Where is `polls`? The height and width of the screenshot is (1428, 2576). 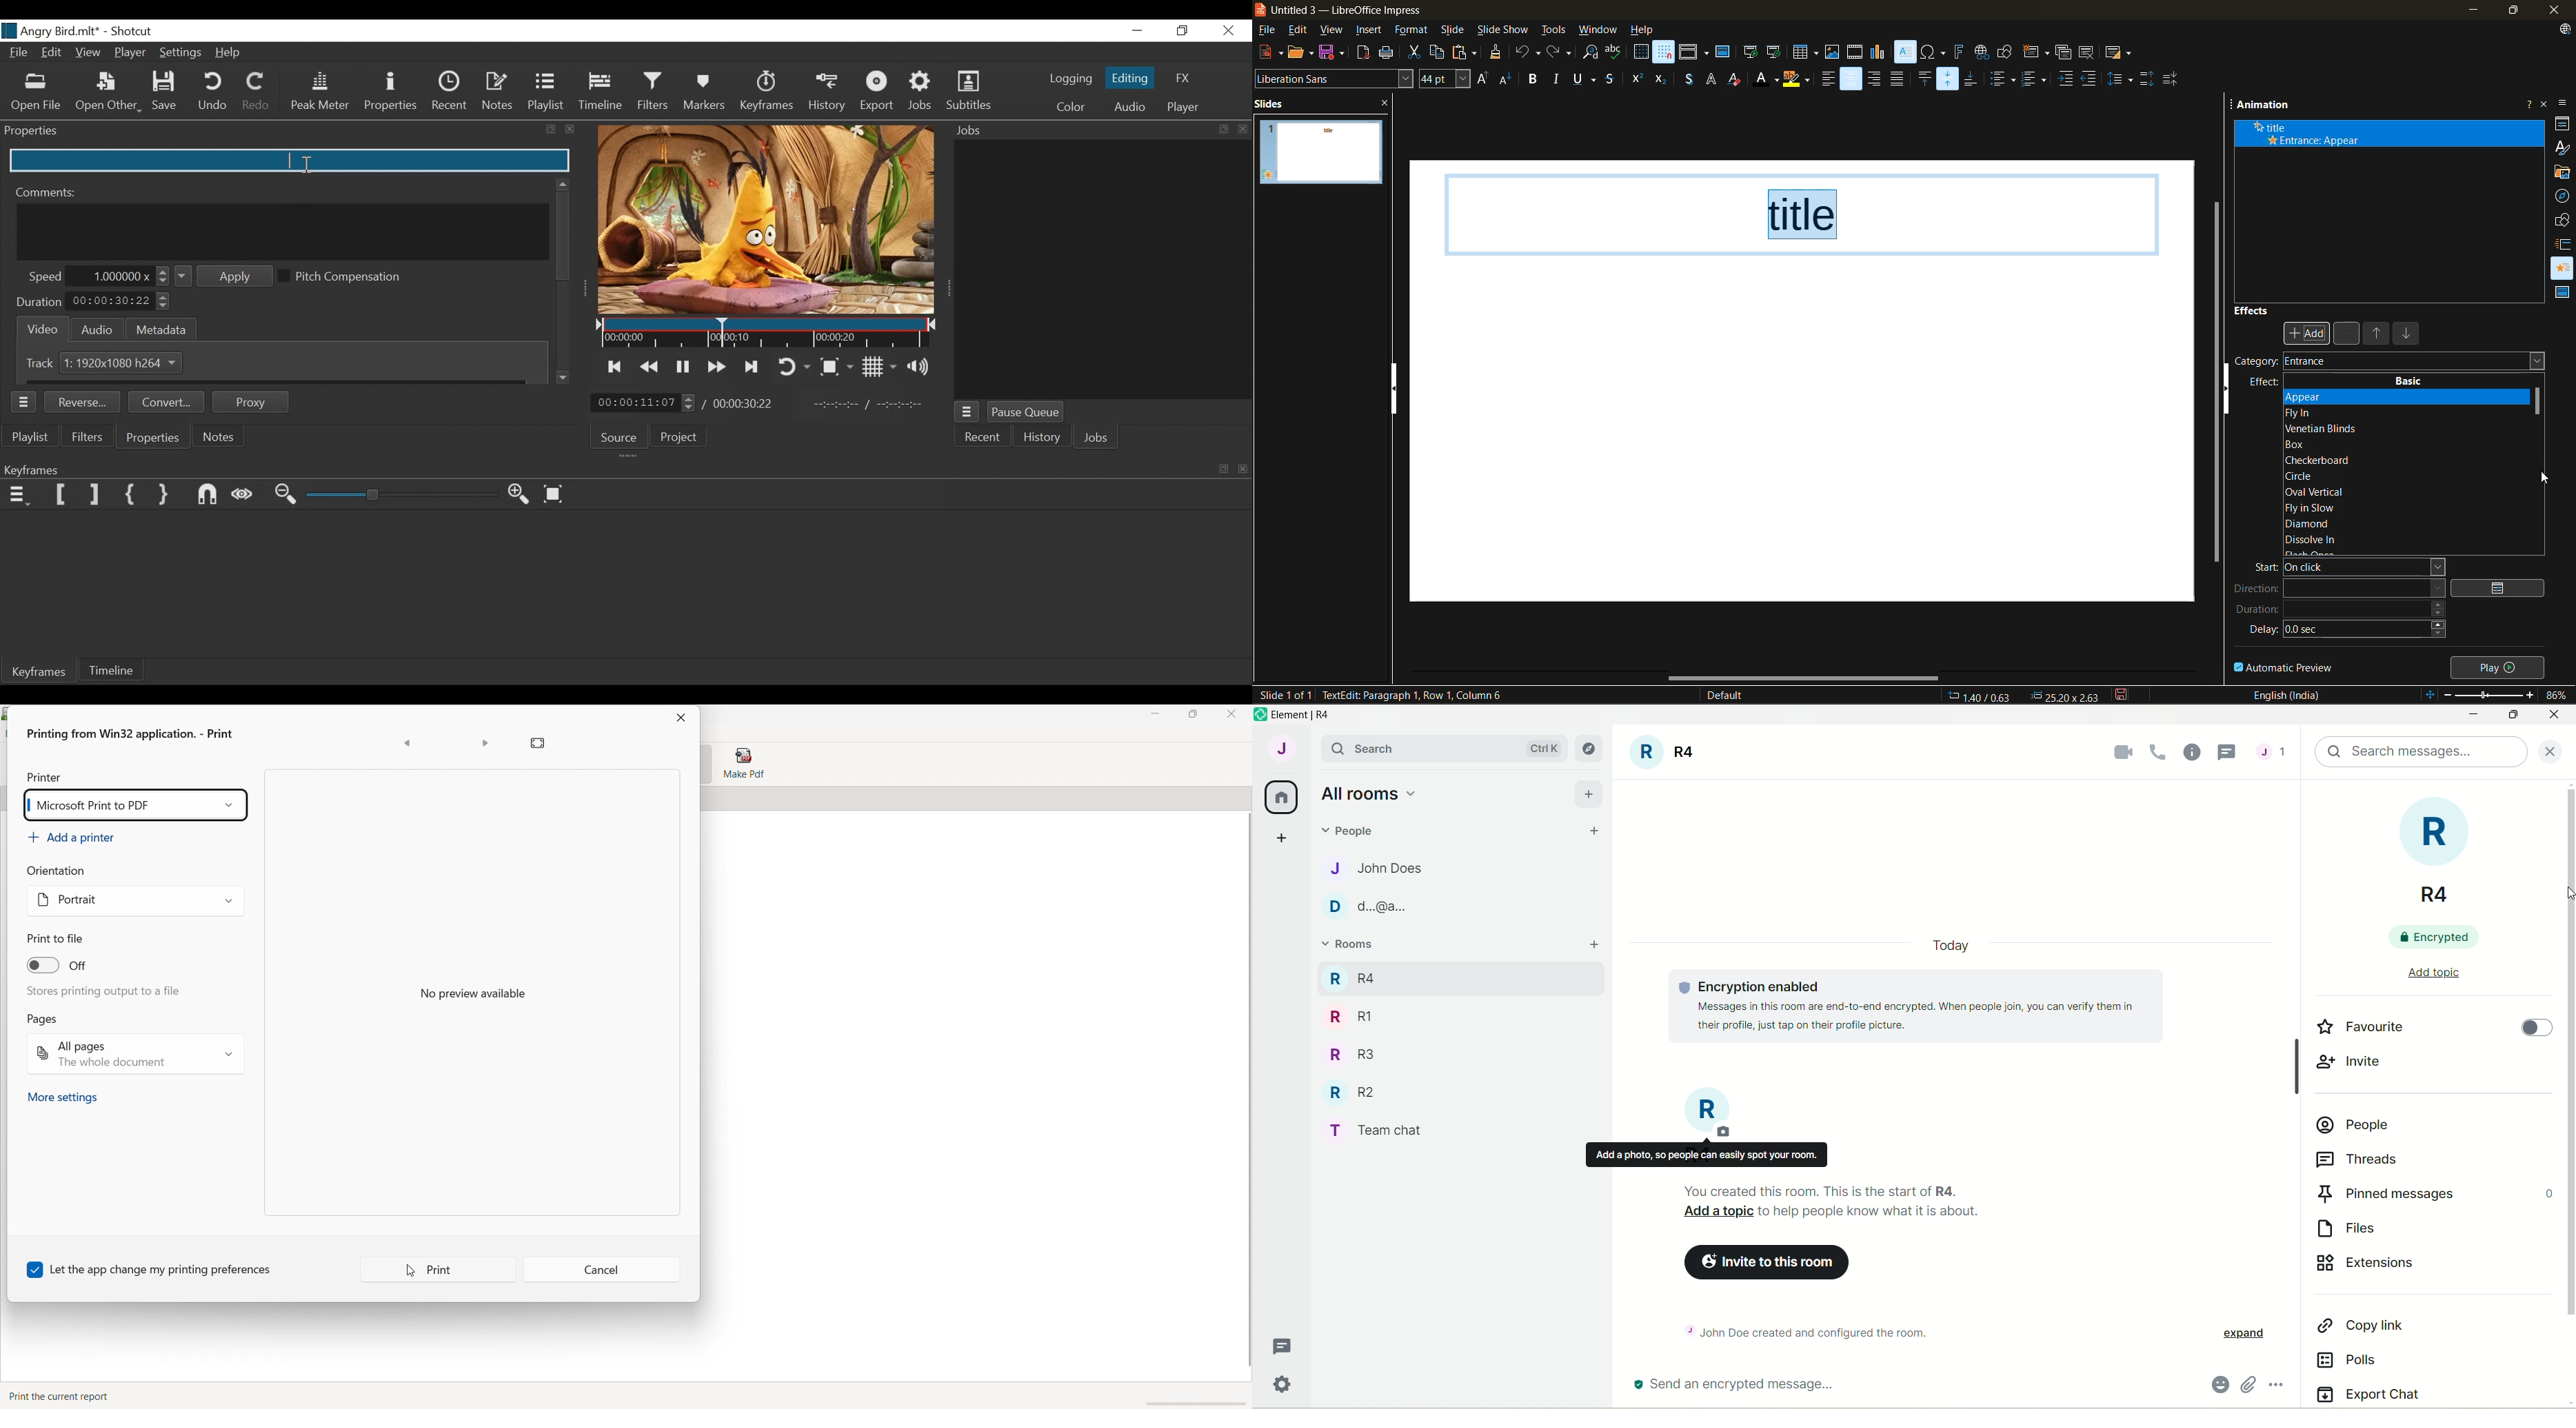
polls is located at coordinates (2350, 1360).